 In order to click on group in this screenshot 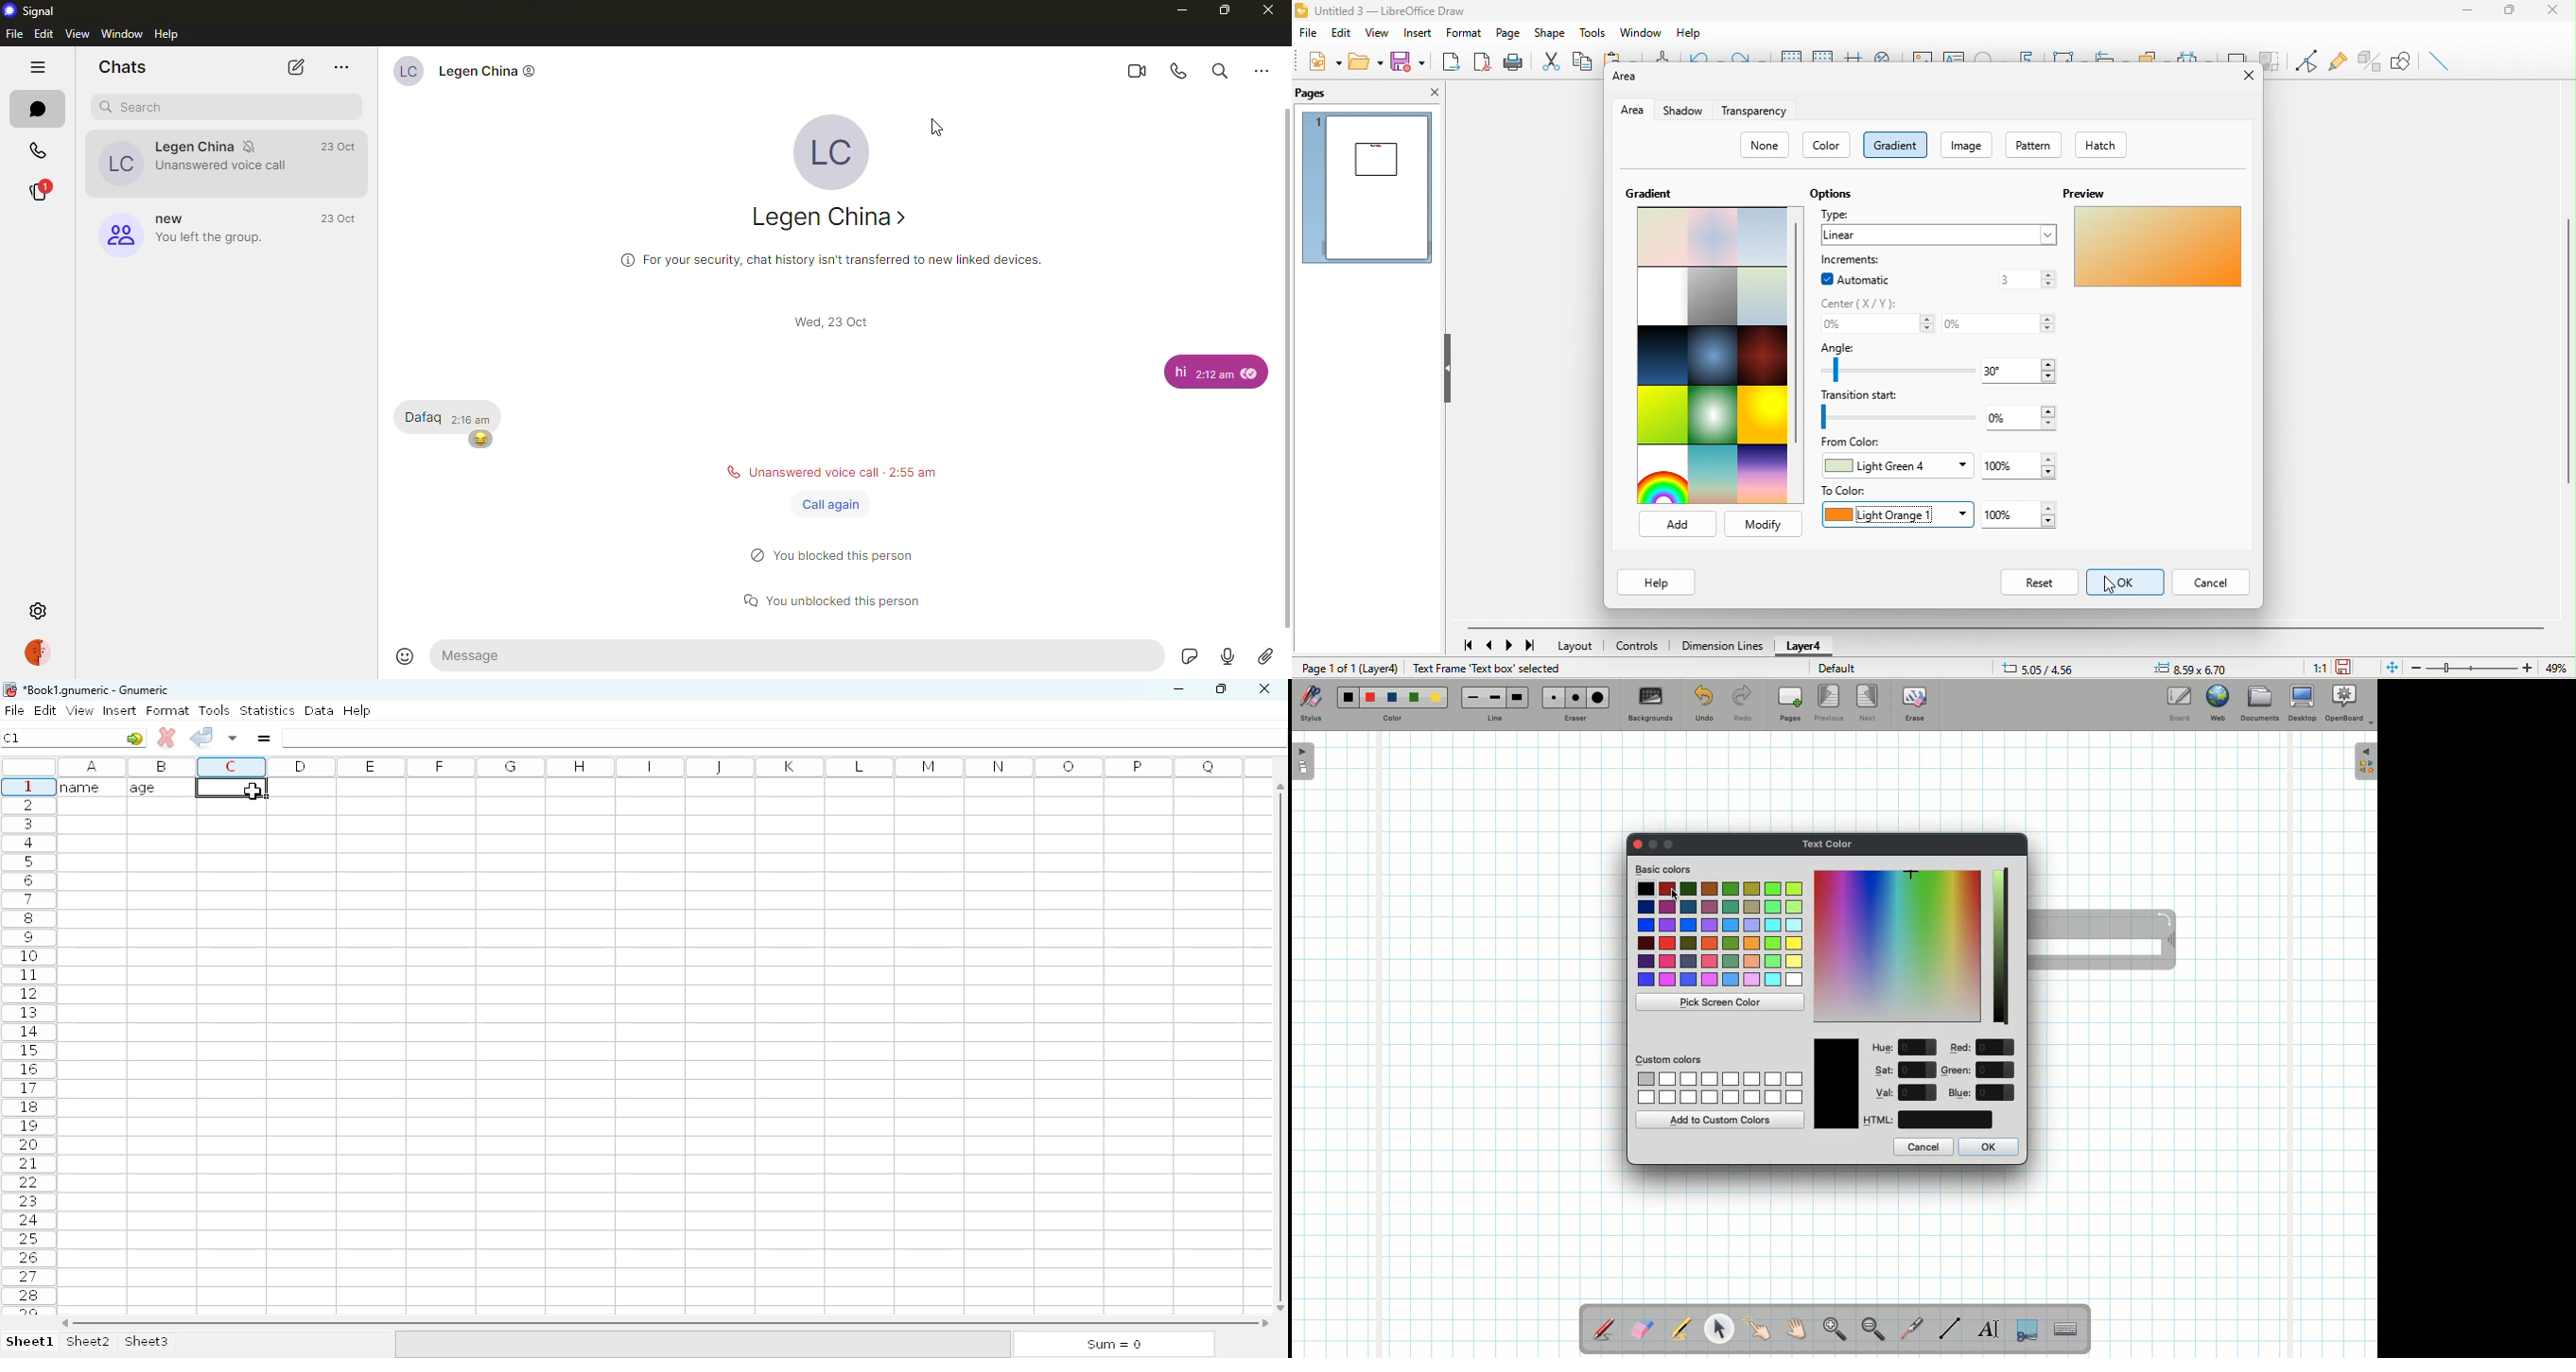, I will do `click(193, 235)`.